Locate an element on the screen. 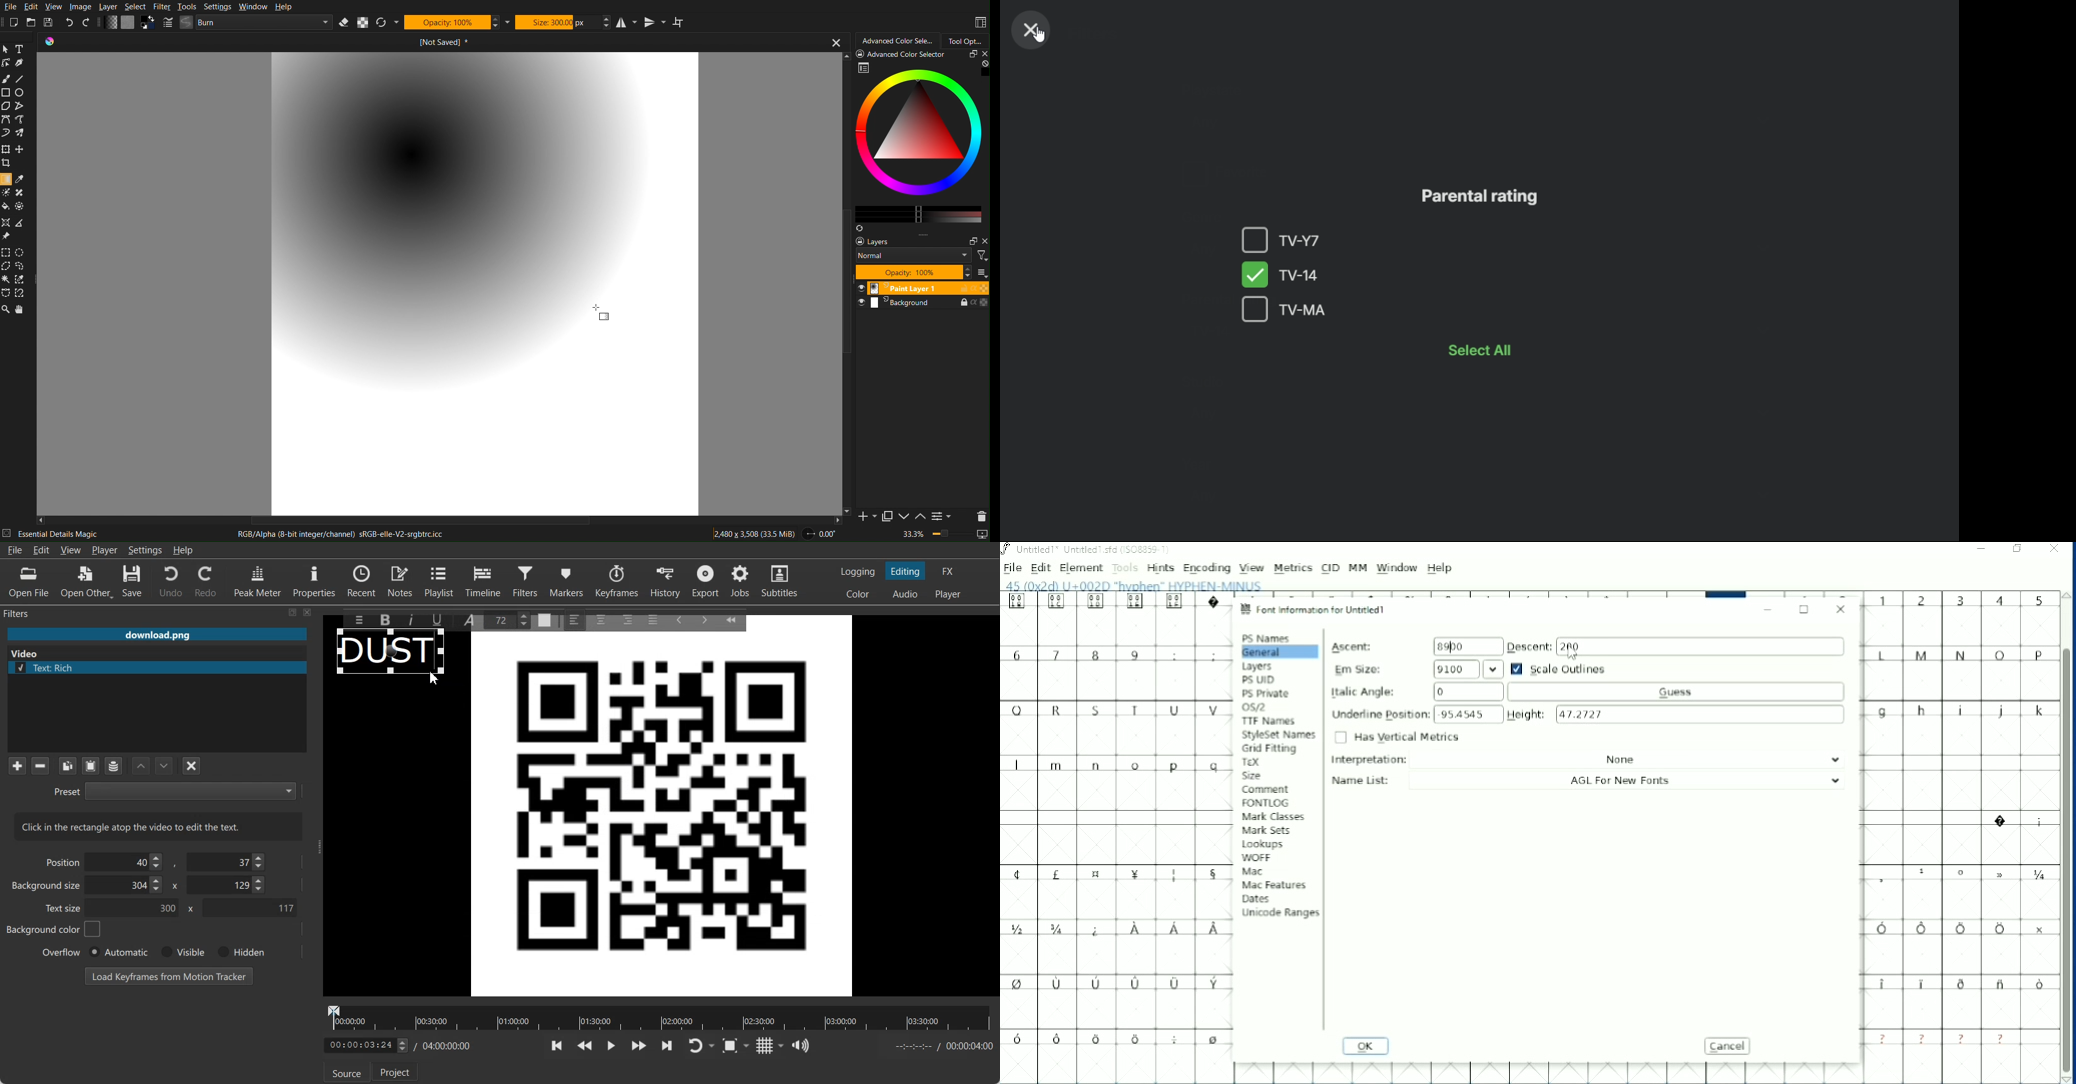  Underline is located at coordinates (442, 620).